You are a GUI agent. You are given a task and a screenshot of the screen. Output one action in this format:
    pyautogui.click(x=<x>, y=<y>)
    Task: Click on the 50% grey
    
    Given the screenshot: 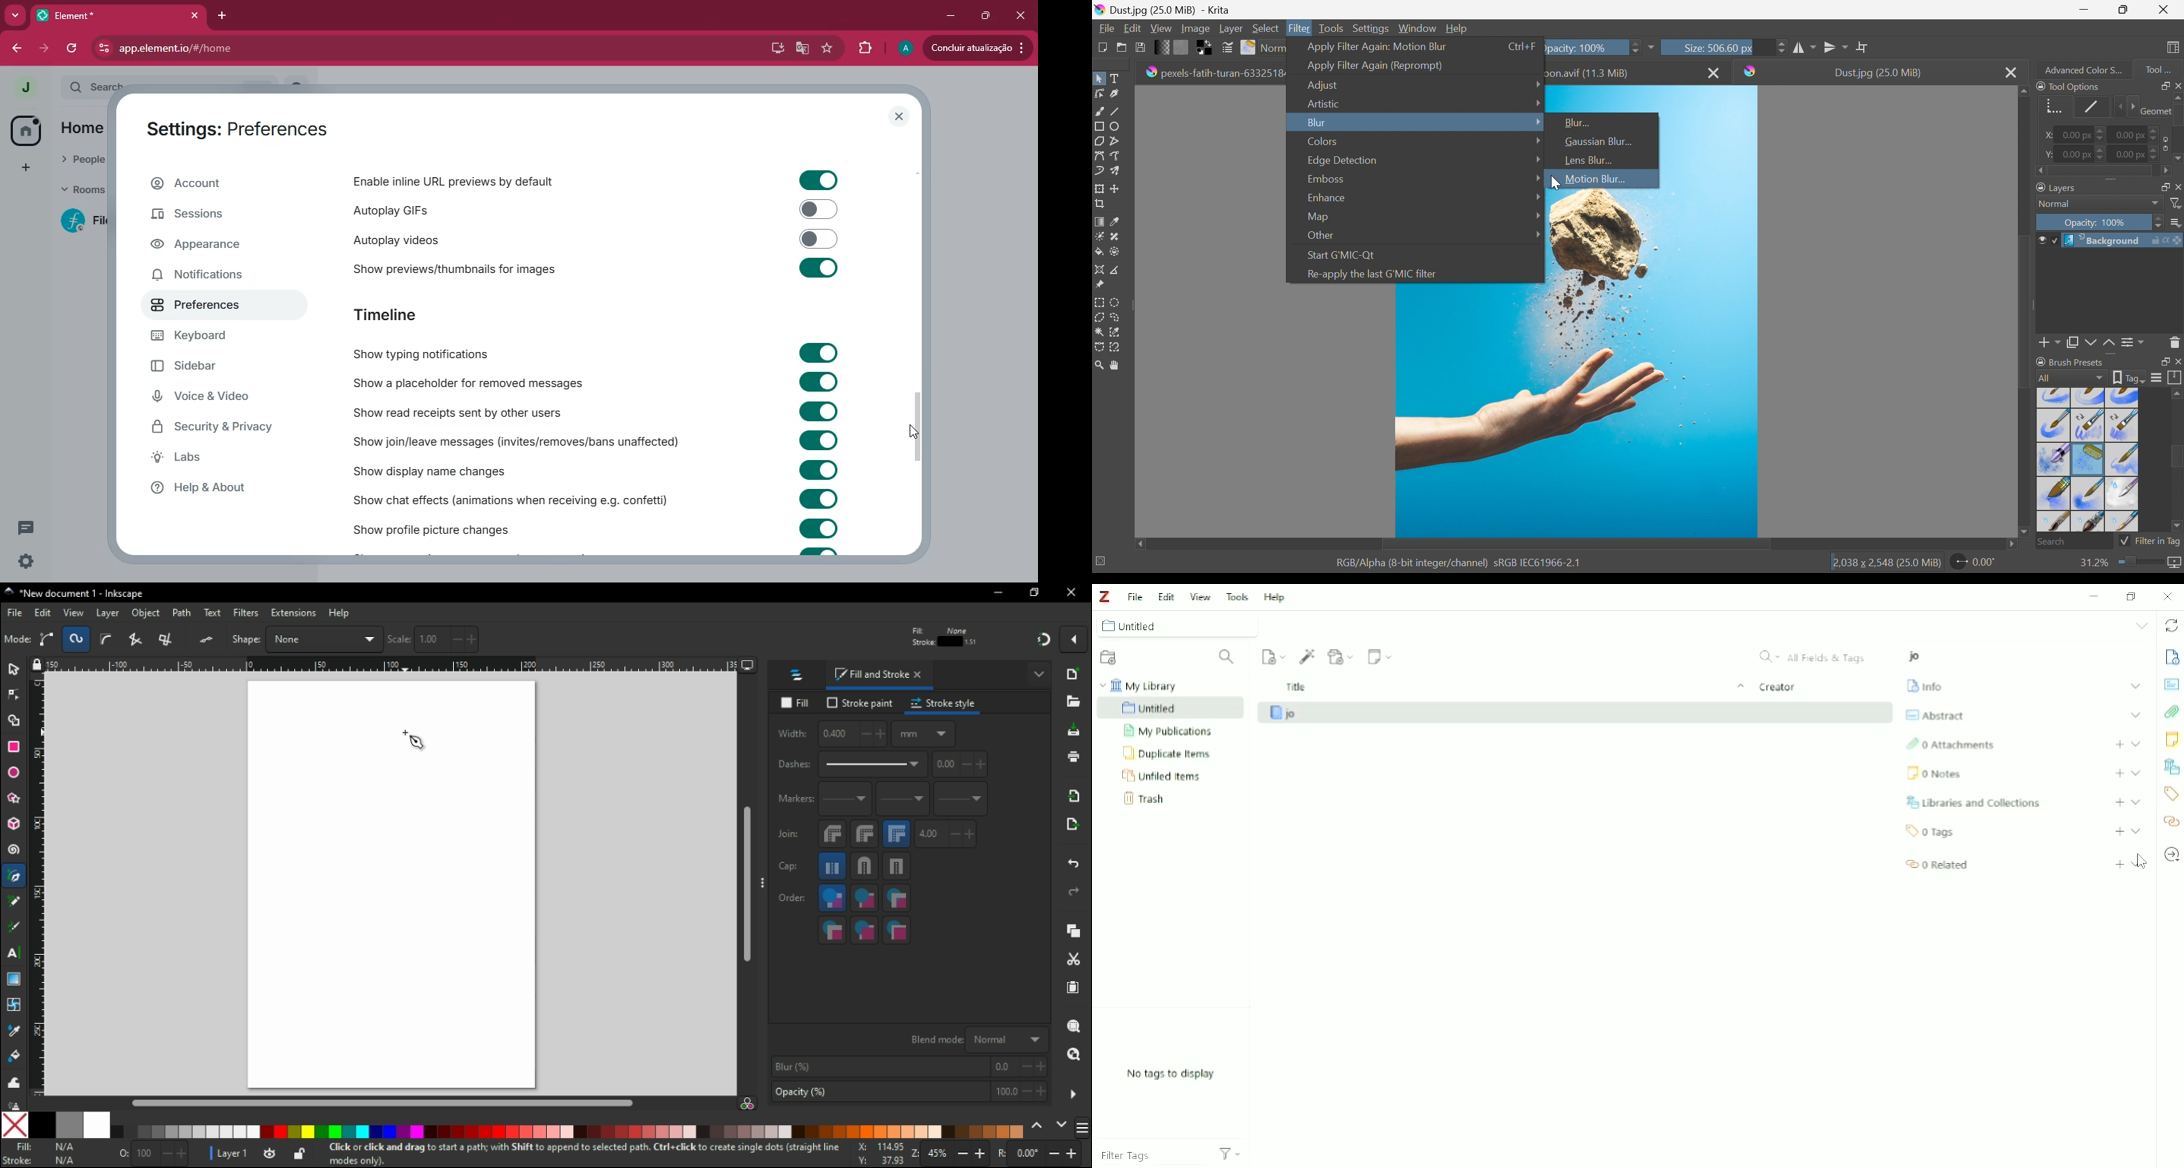 What is the action you would take?
    pyautogui.click(x=67, y=1125)
    